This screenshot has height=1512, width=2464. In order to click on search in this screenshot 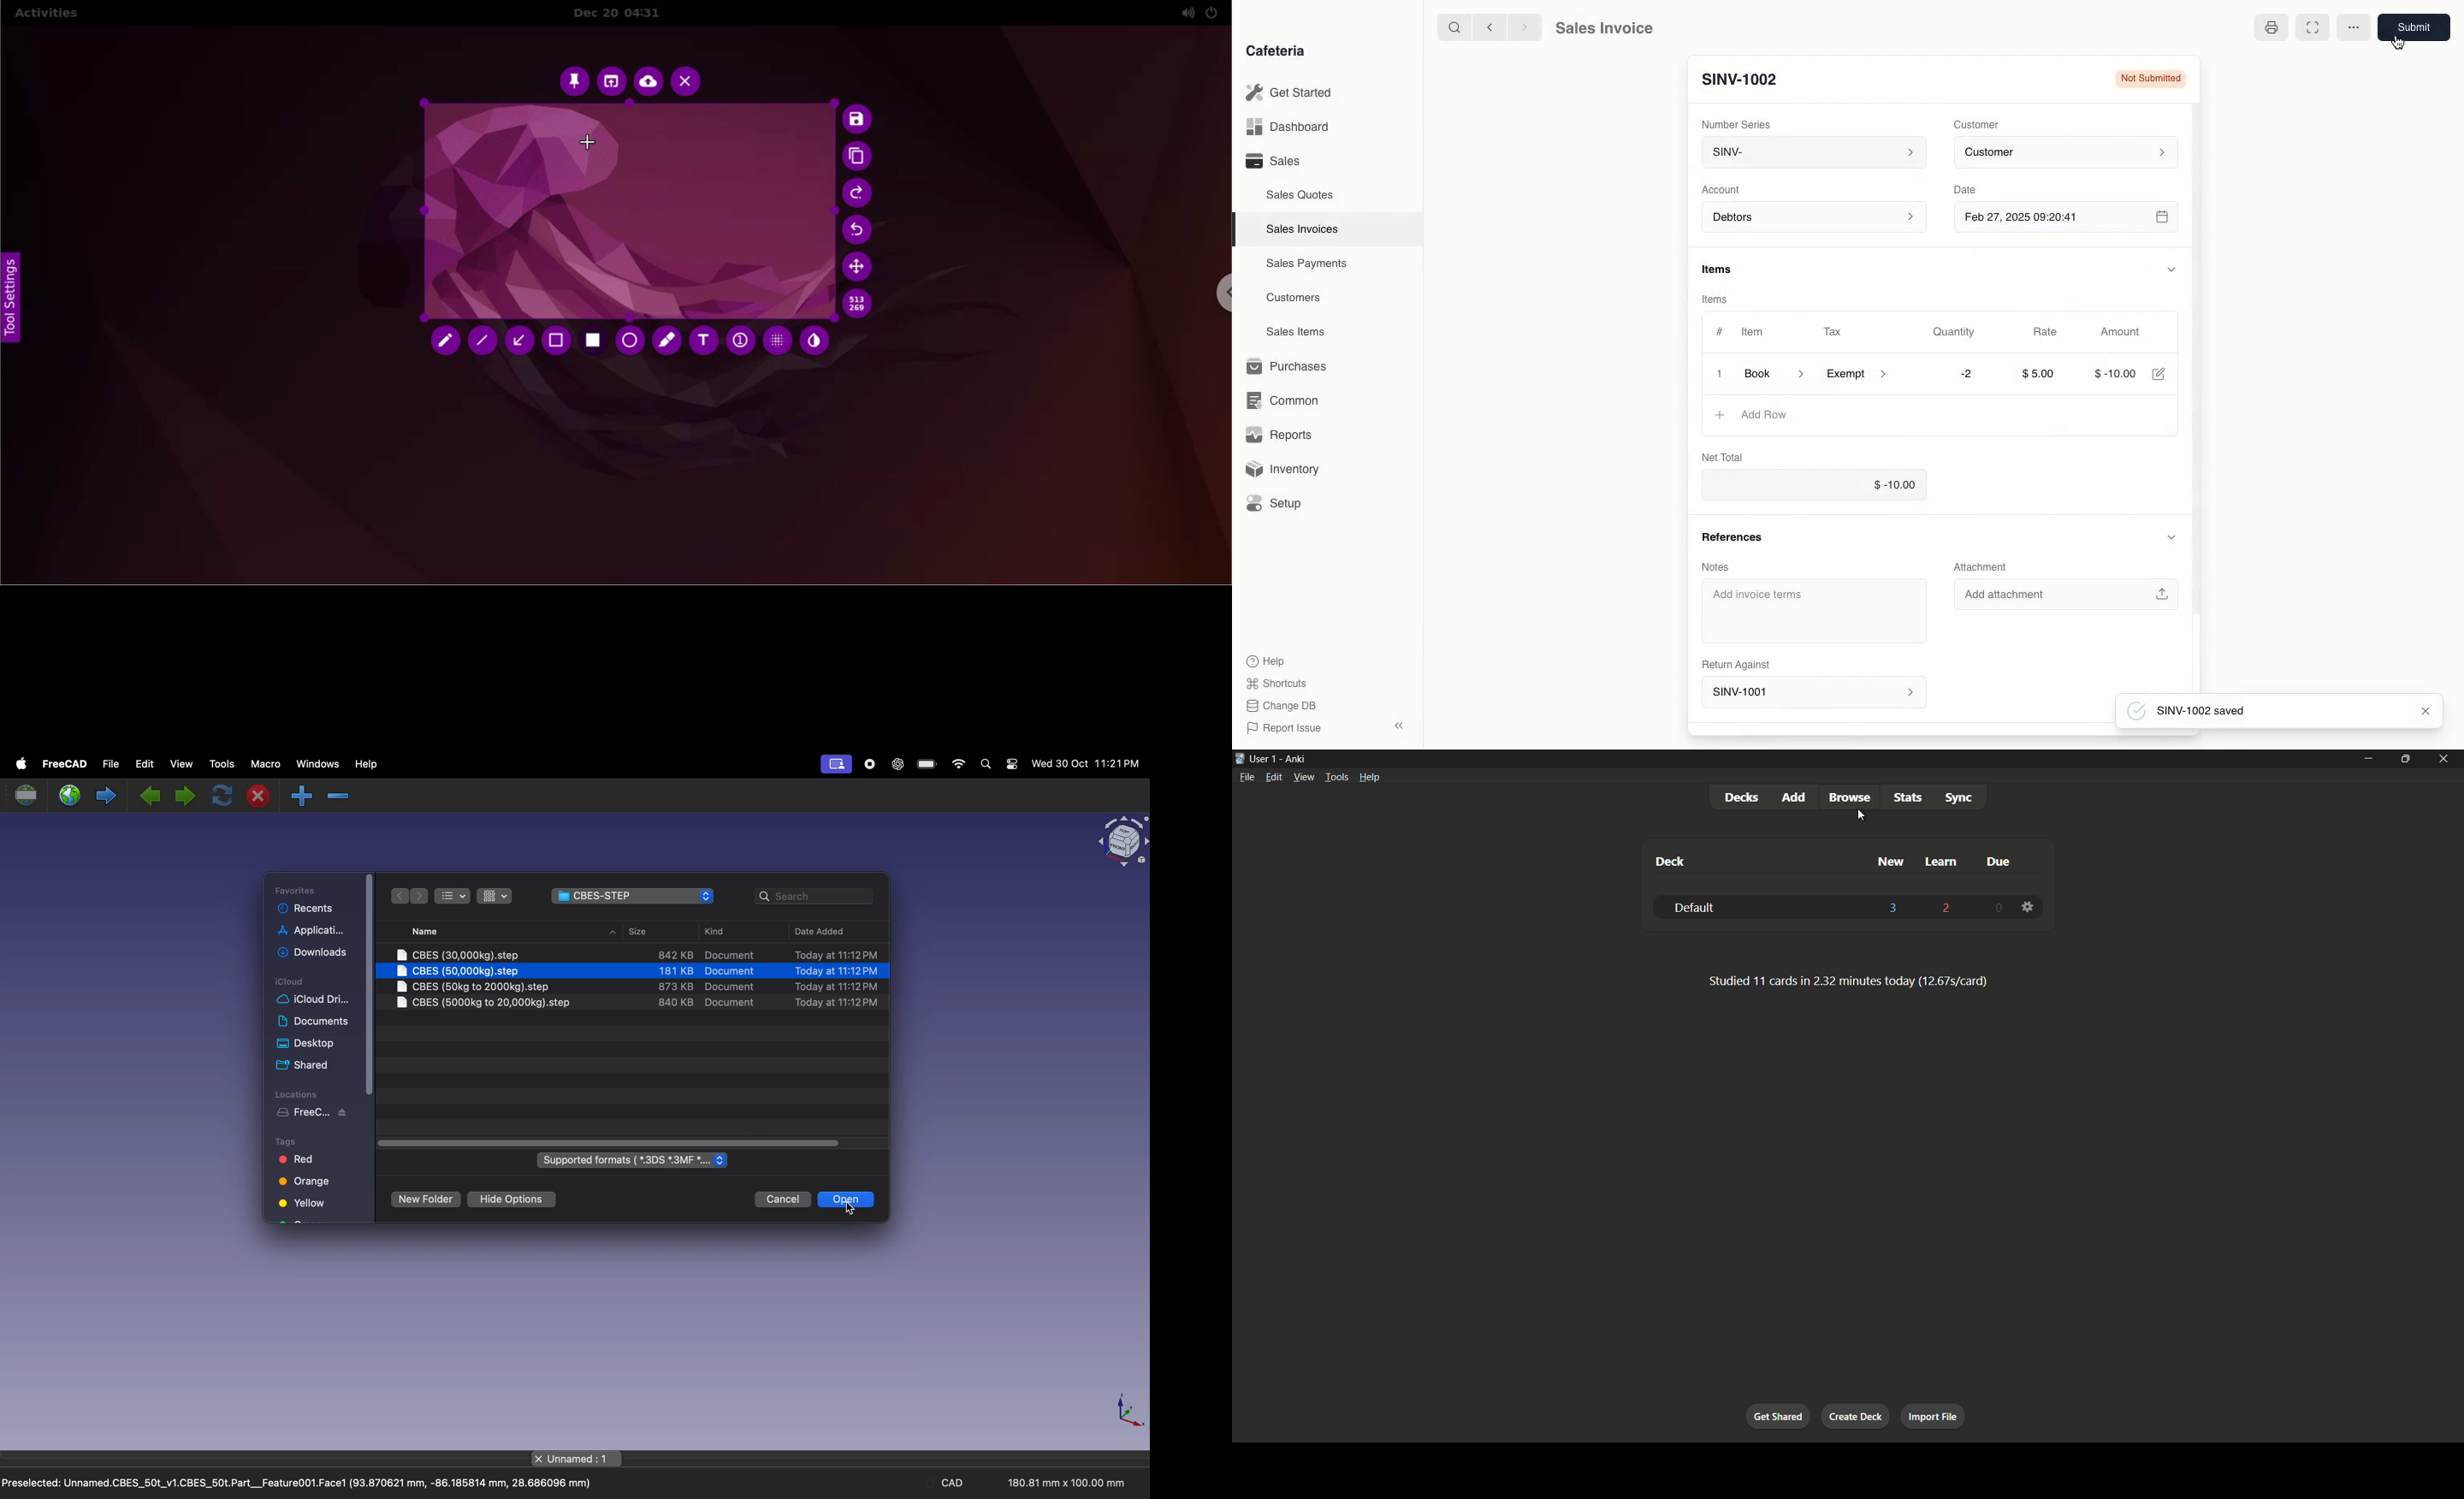, I will do `click(1452, 27)`.